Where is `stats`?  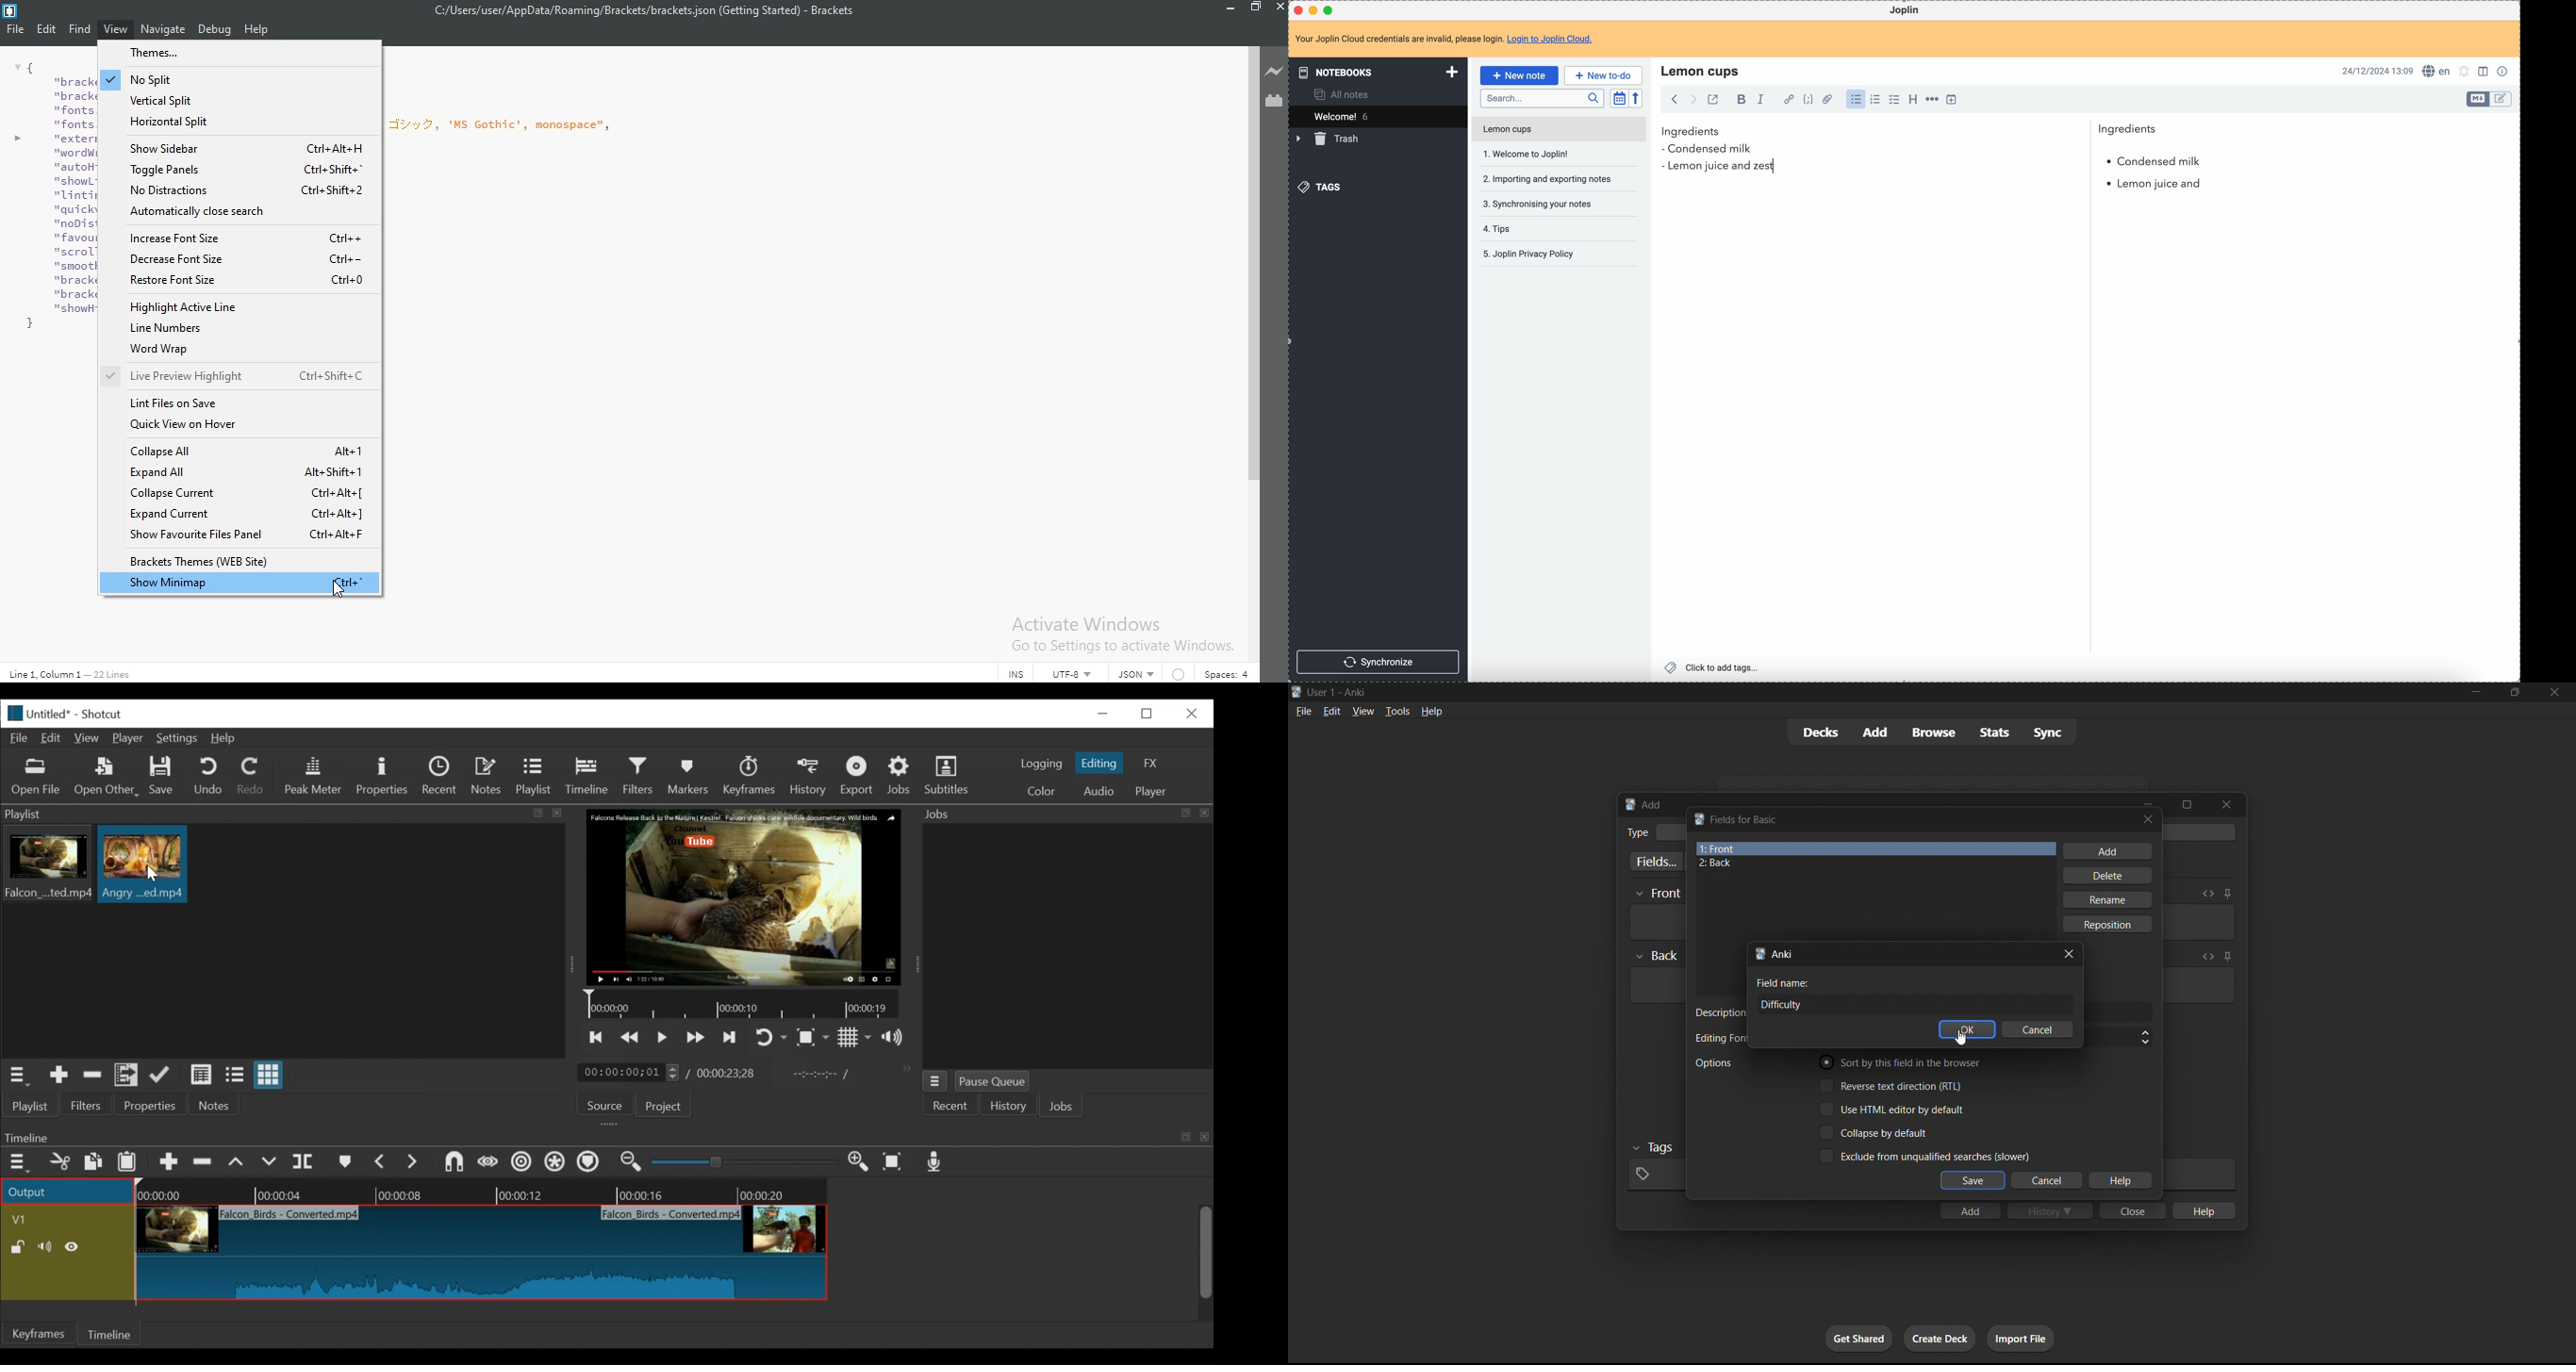 stats is located at coordinates (1994, 732).